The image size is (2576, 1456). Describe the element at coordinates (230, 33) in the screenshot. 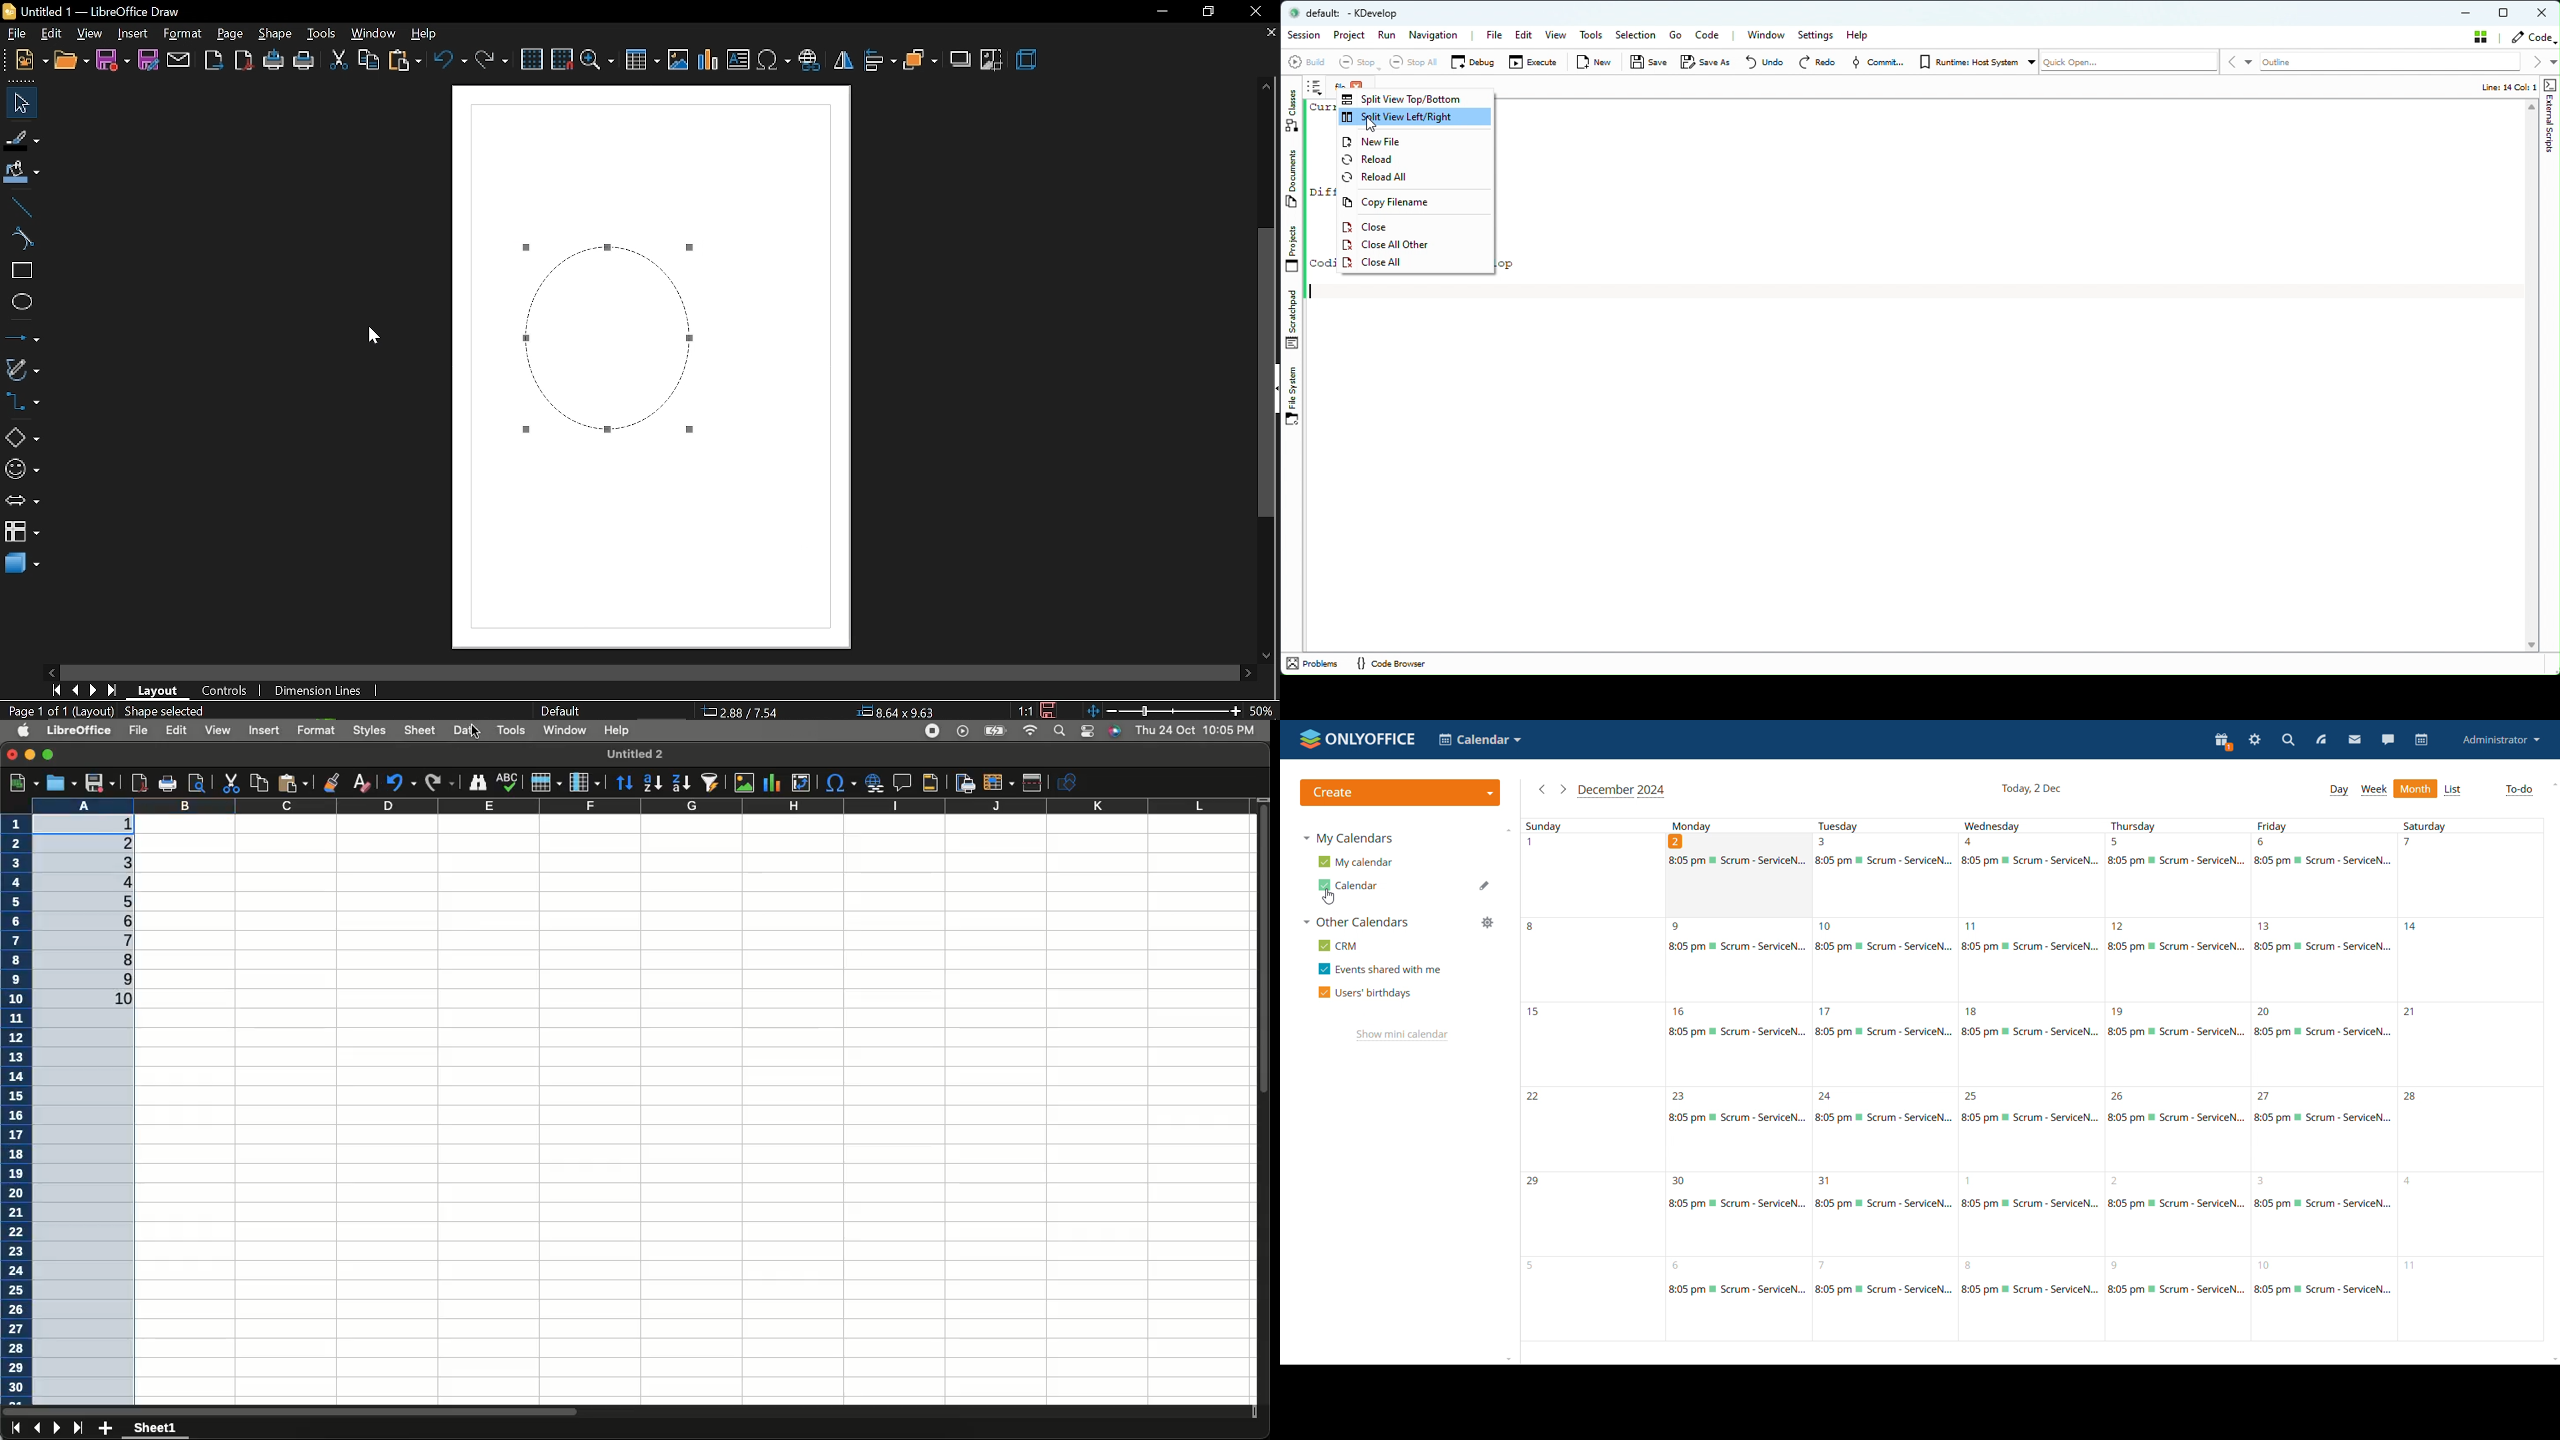

I see `page` at that location.